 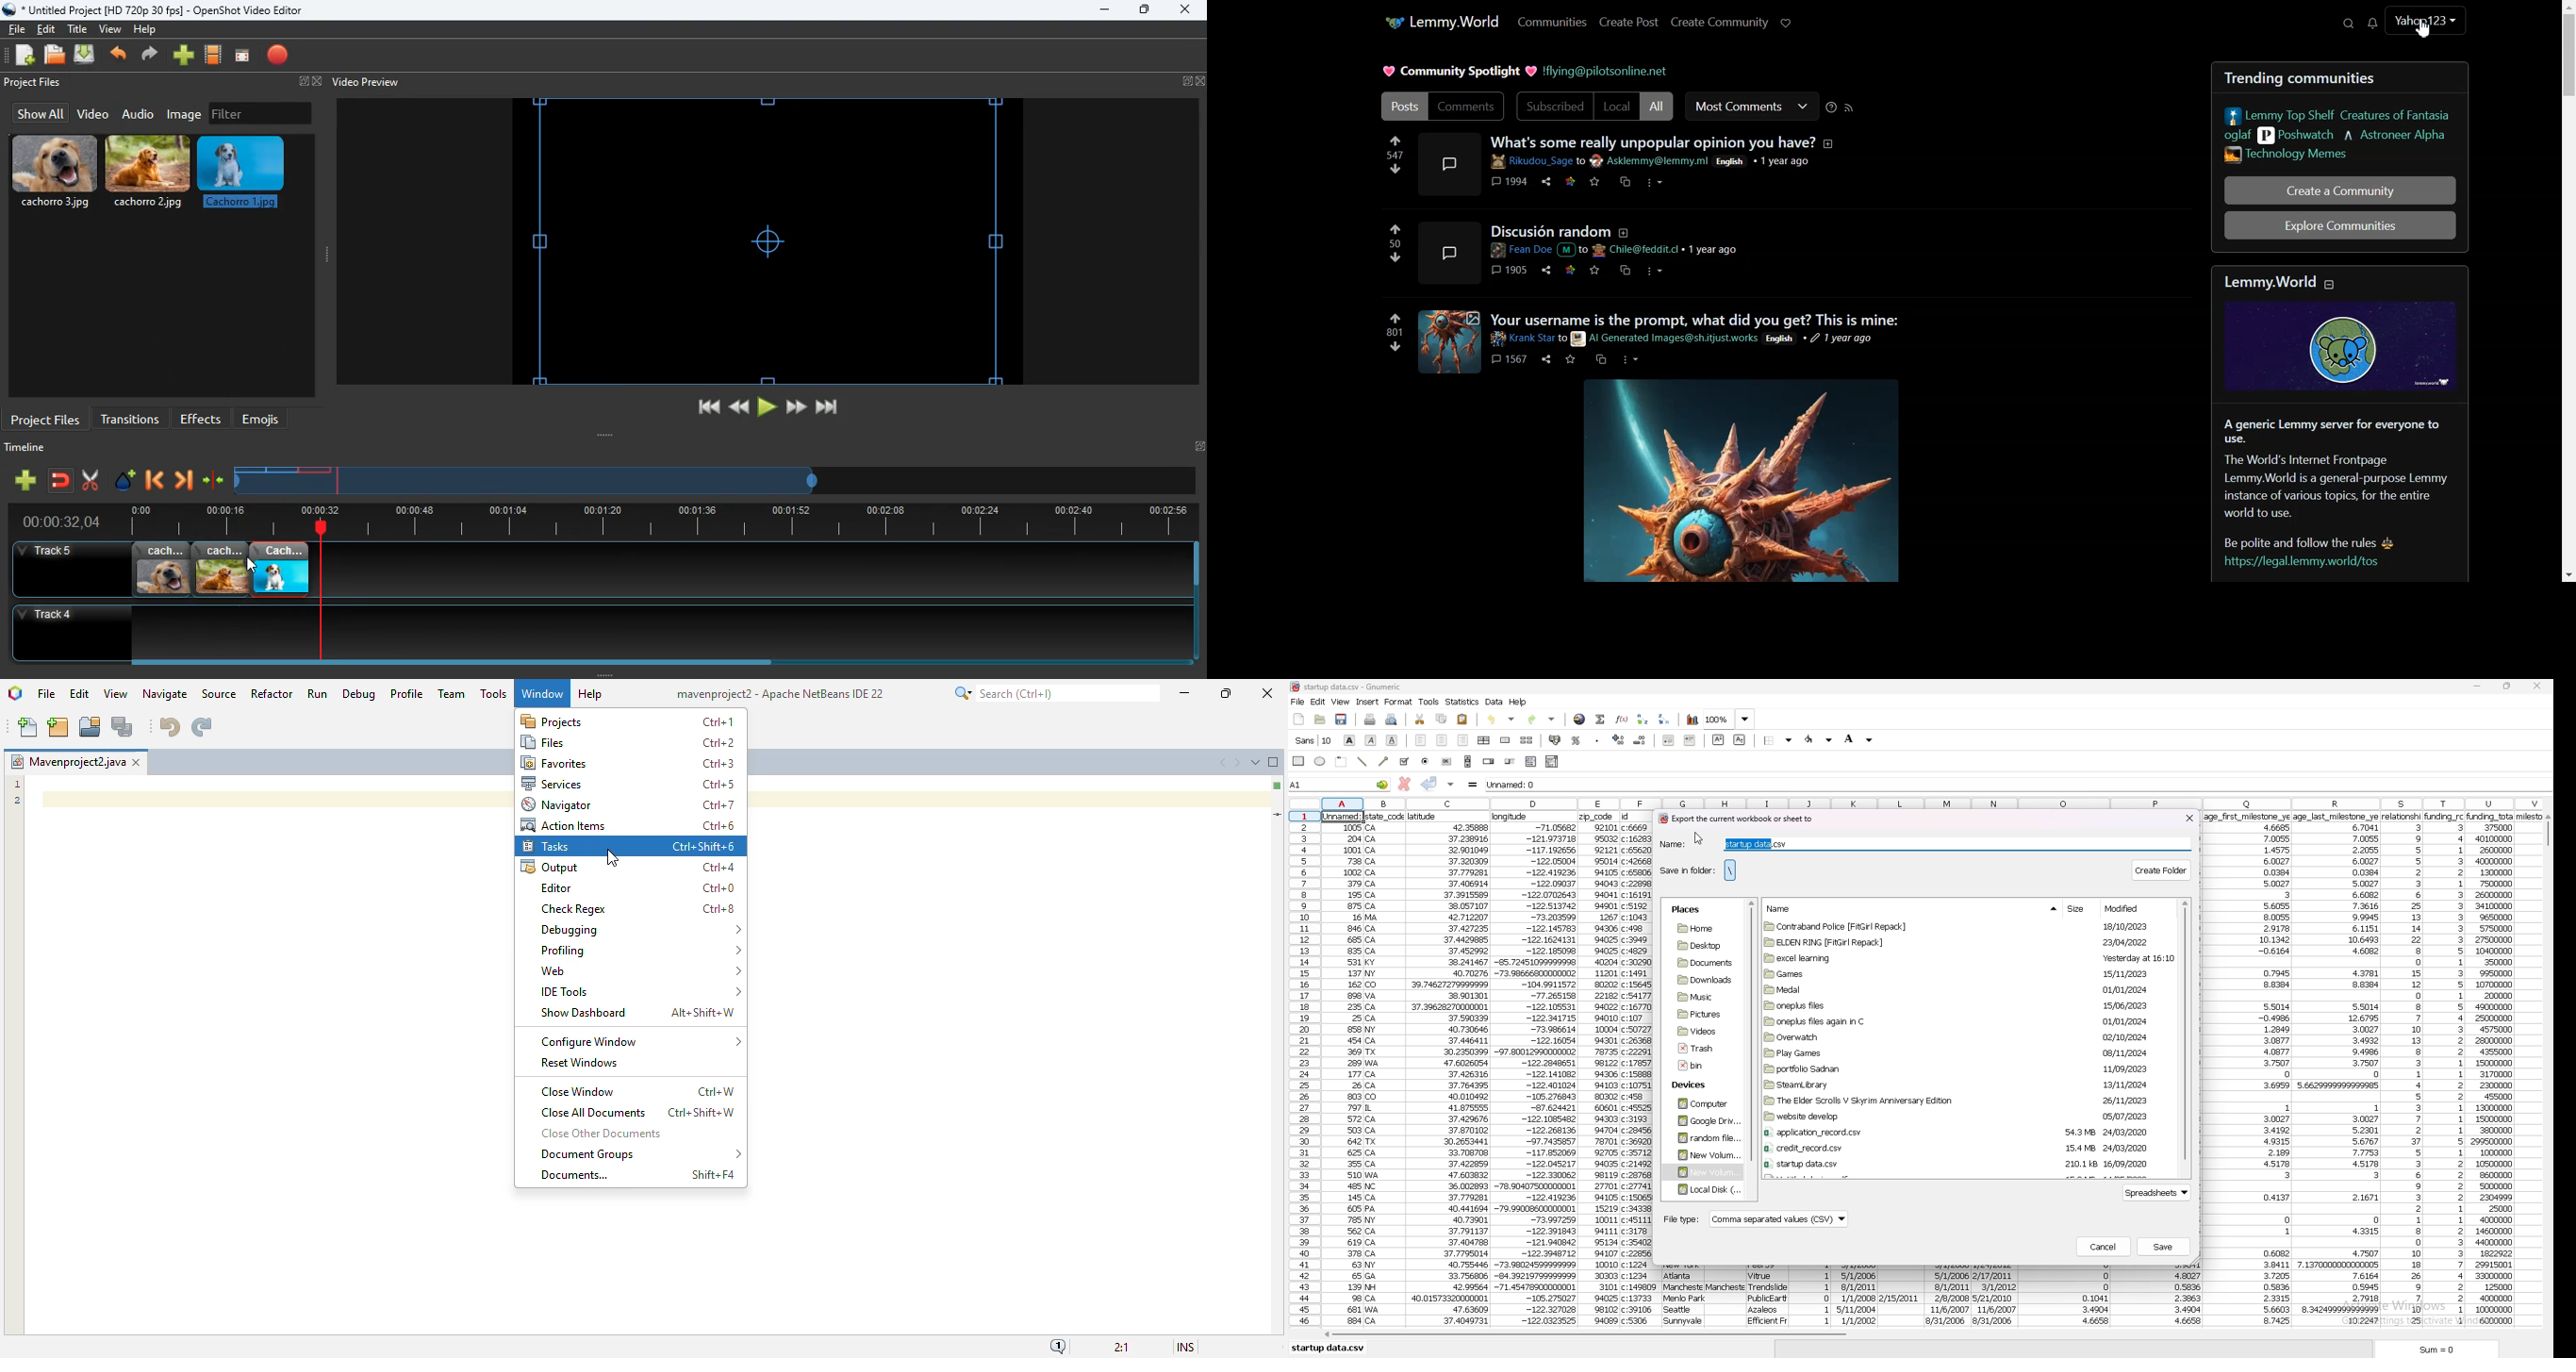 I want to click on compress, so click(x=214, y=481).